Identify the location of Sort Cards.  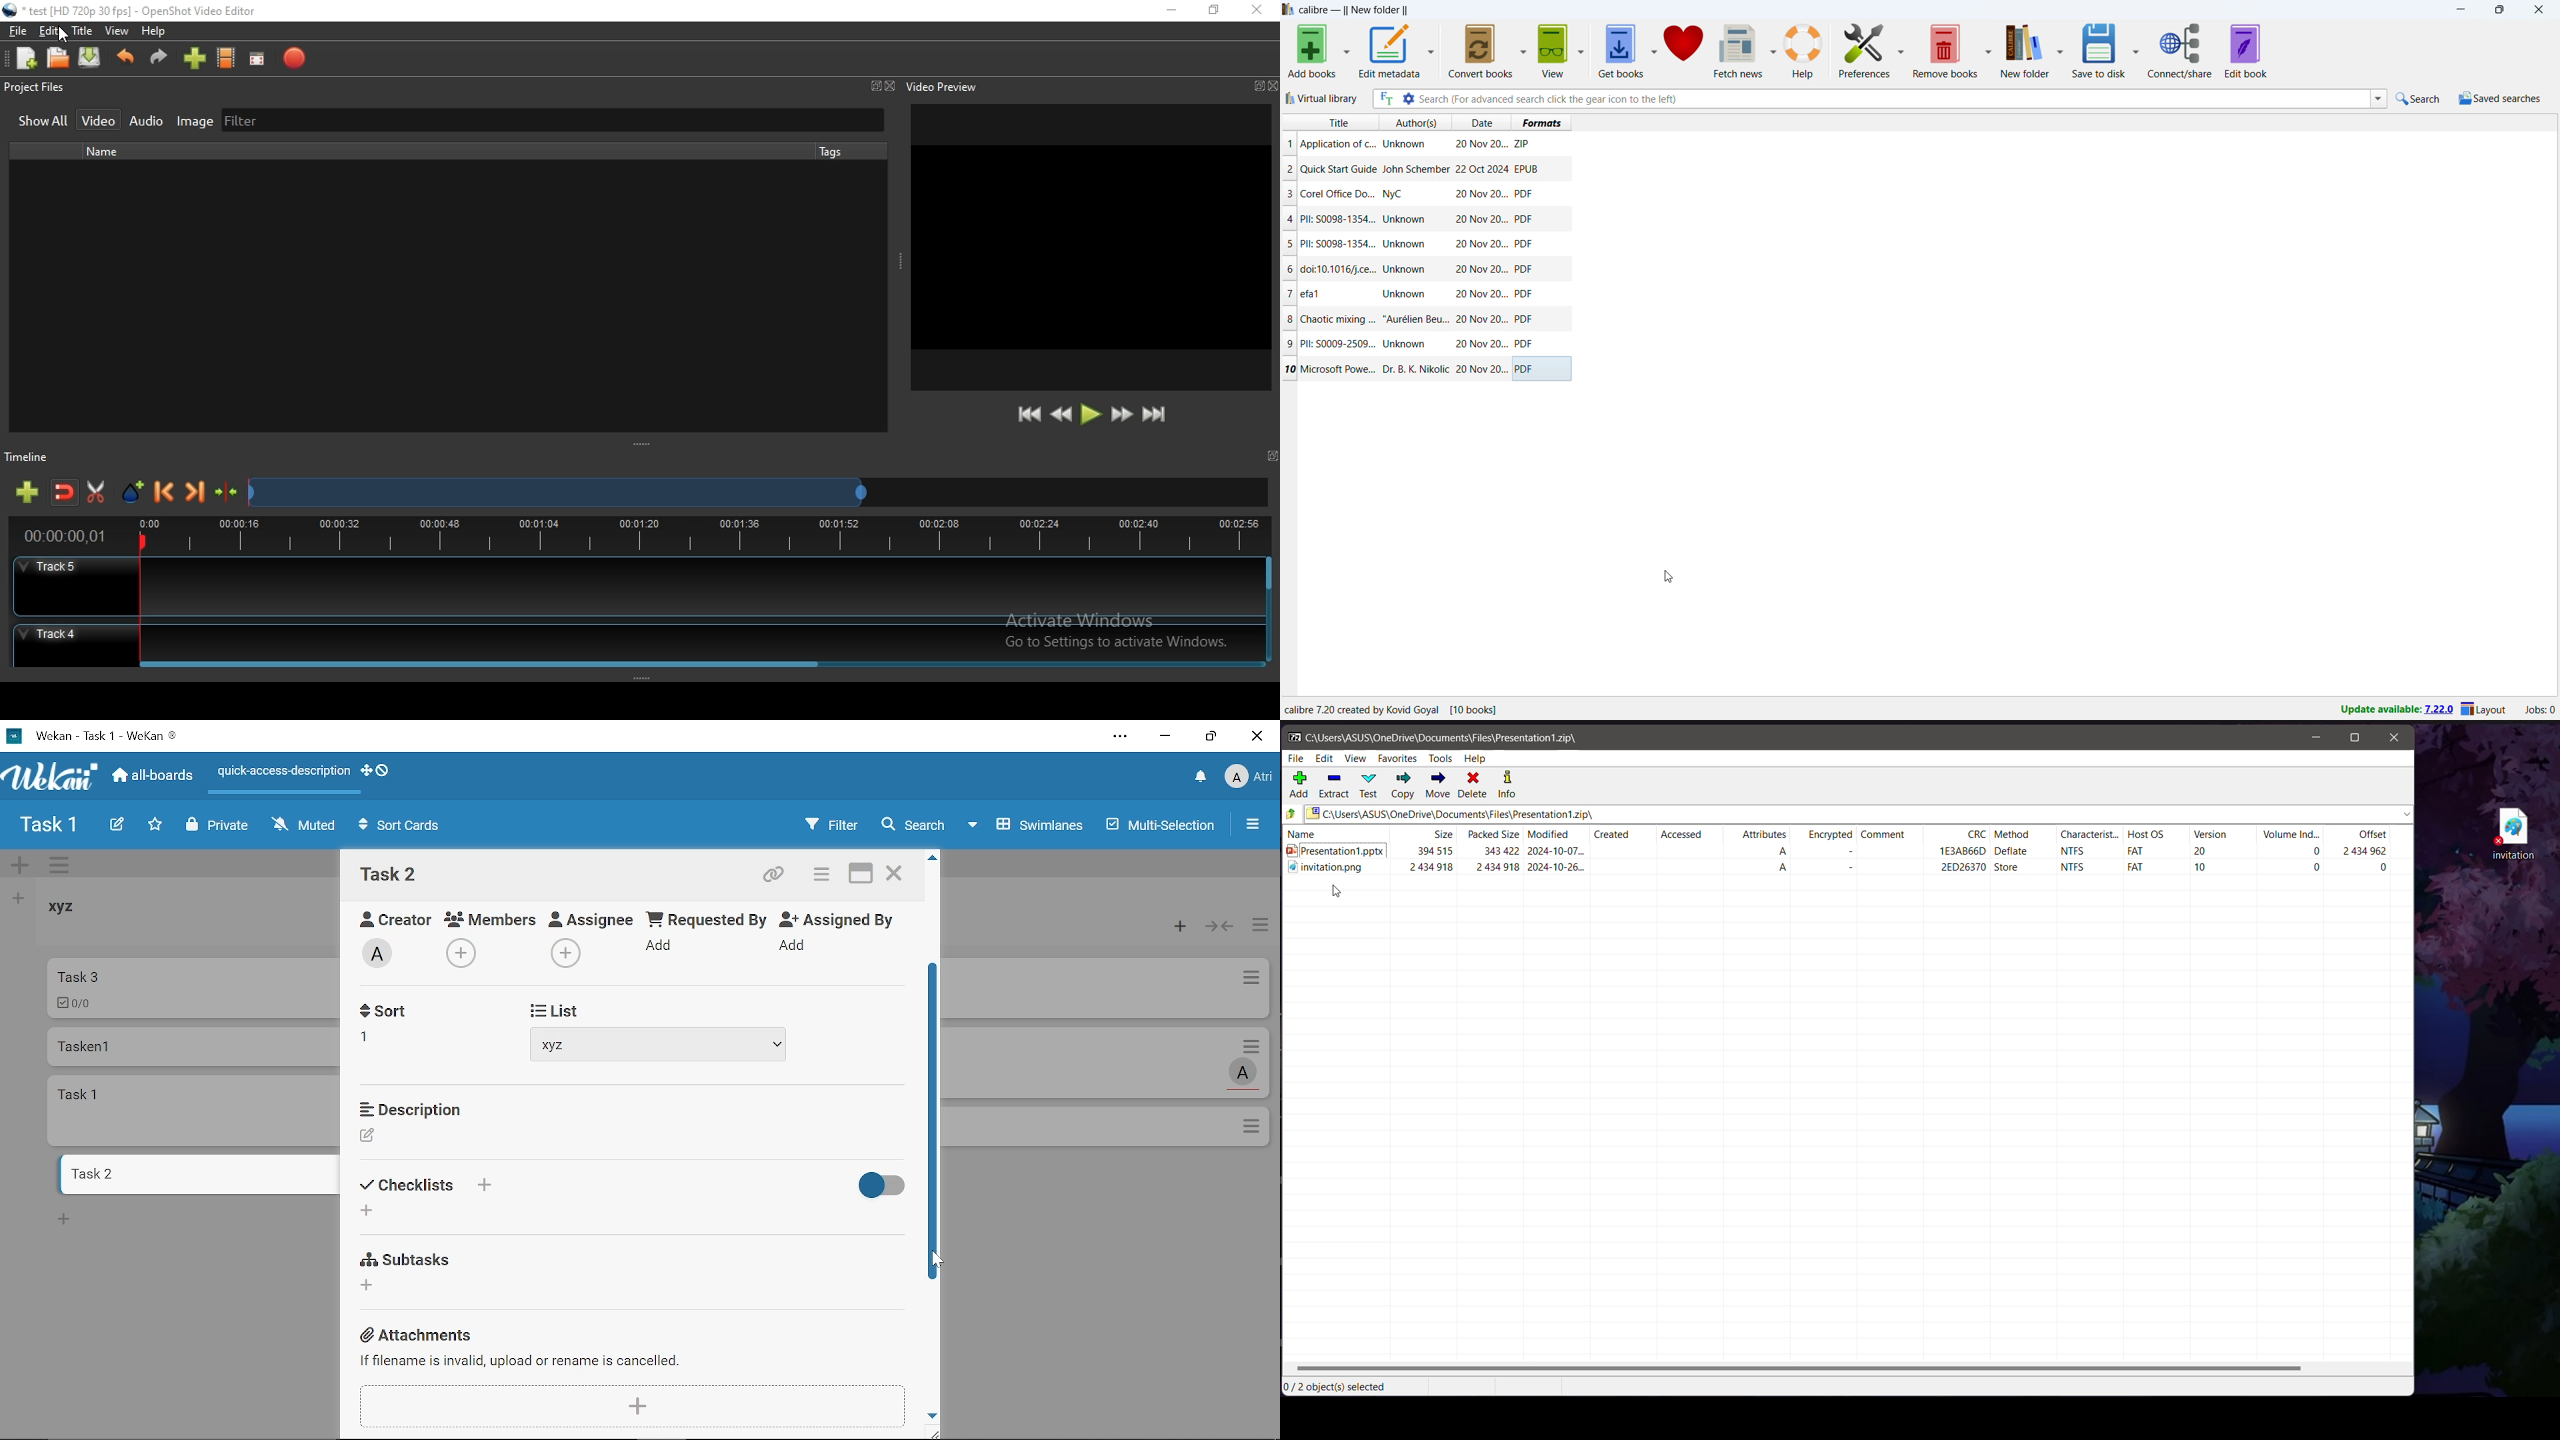
(404, 827).